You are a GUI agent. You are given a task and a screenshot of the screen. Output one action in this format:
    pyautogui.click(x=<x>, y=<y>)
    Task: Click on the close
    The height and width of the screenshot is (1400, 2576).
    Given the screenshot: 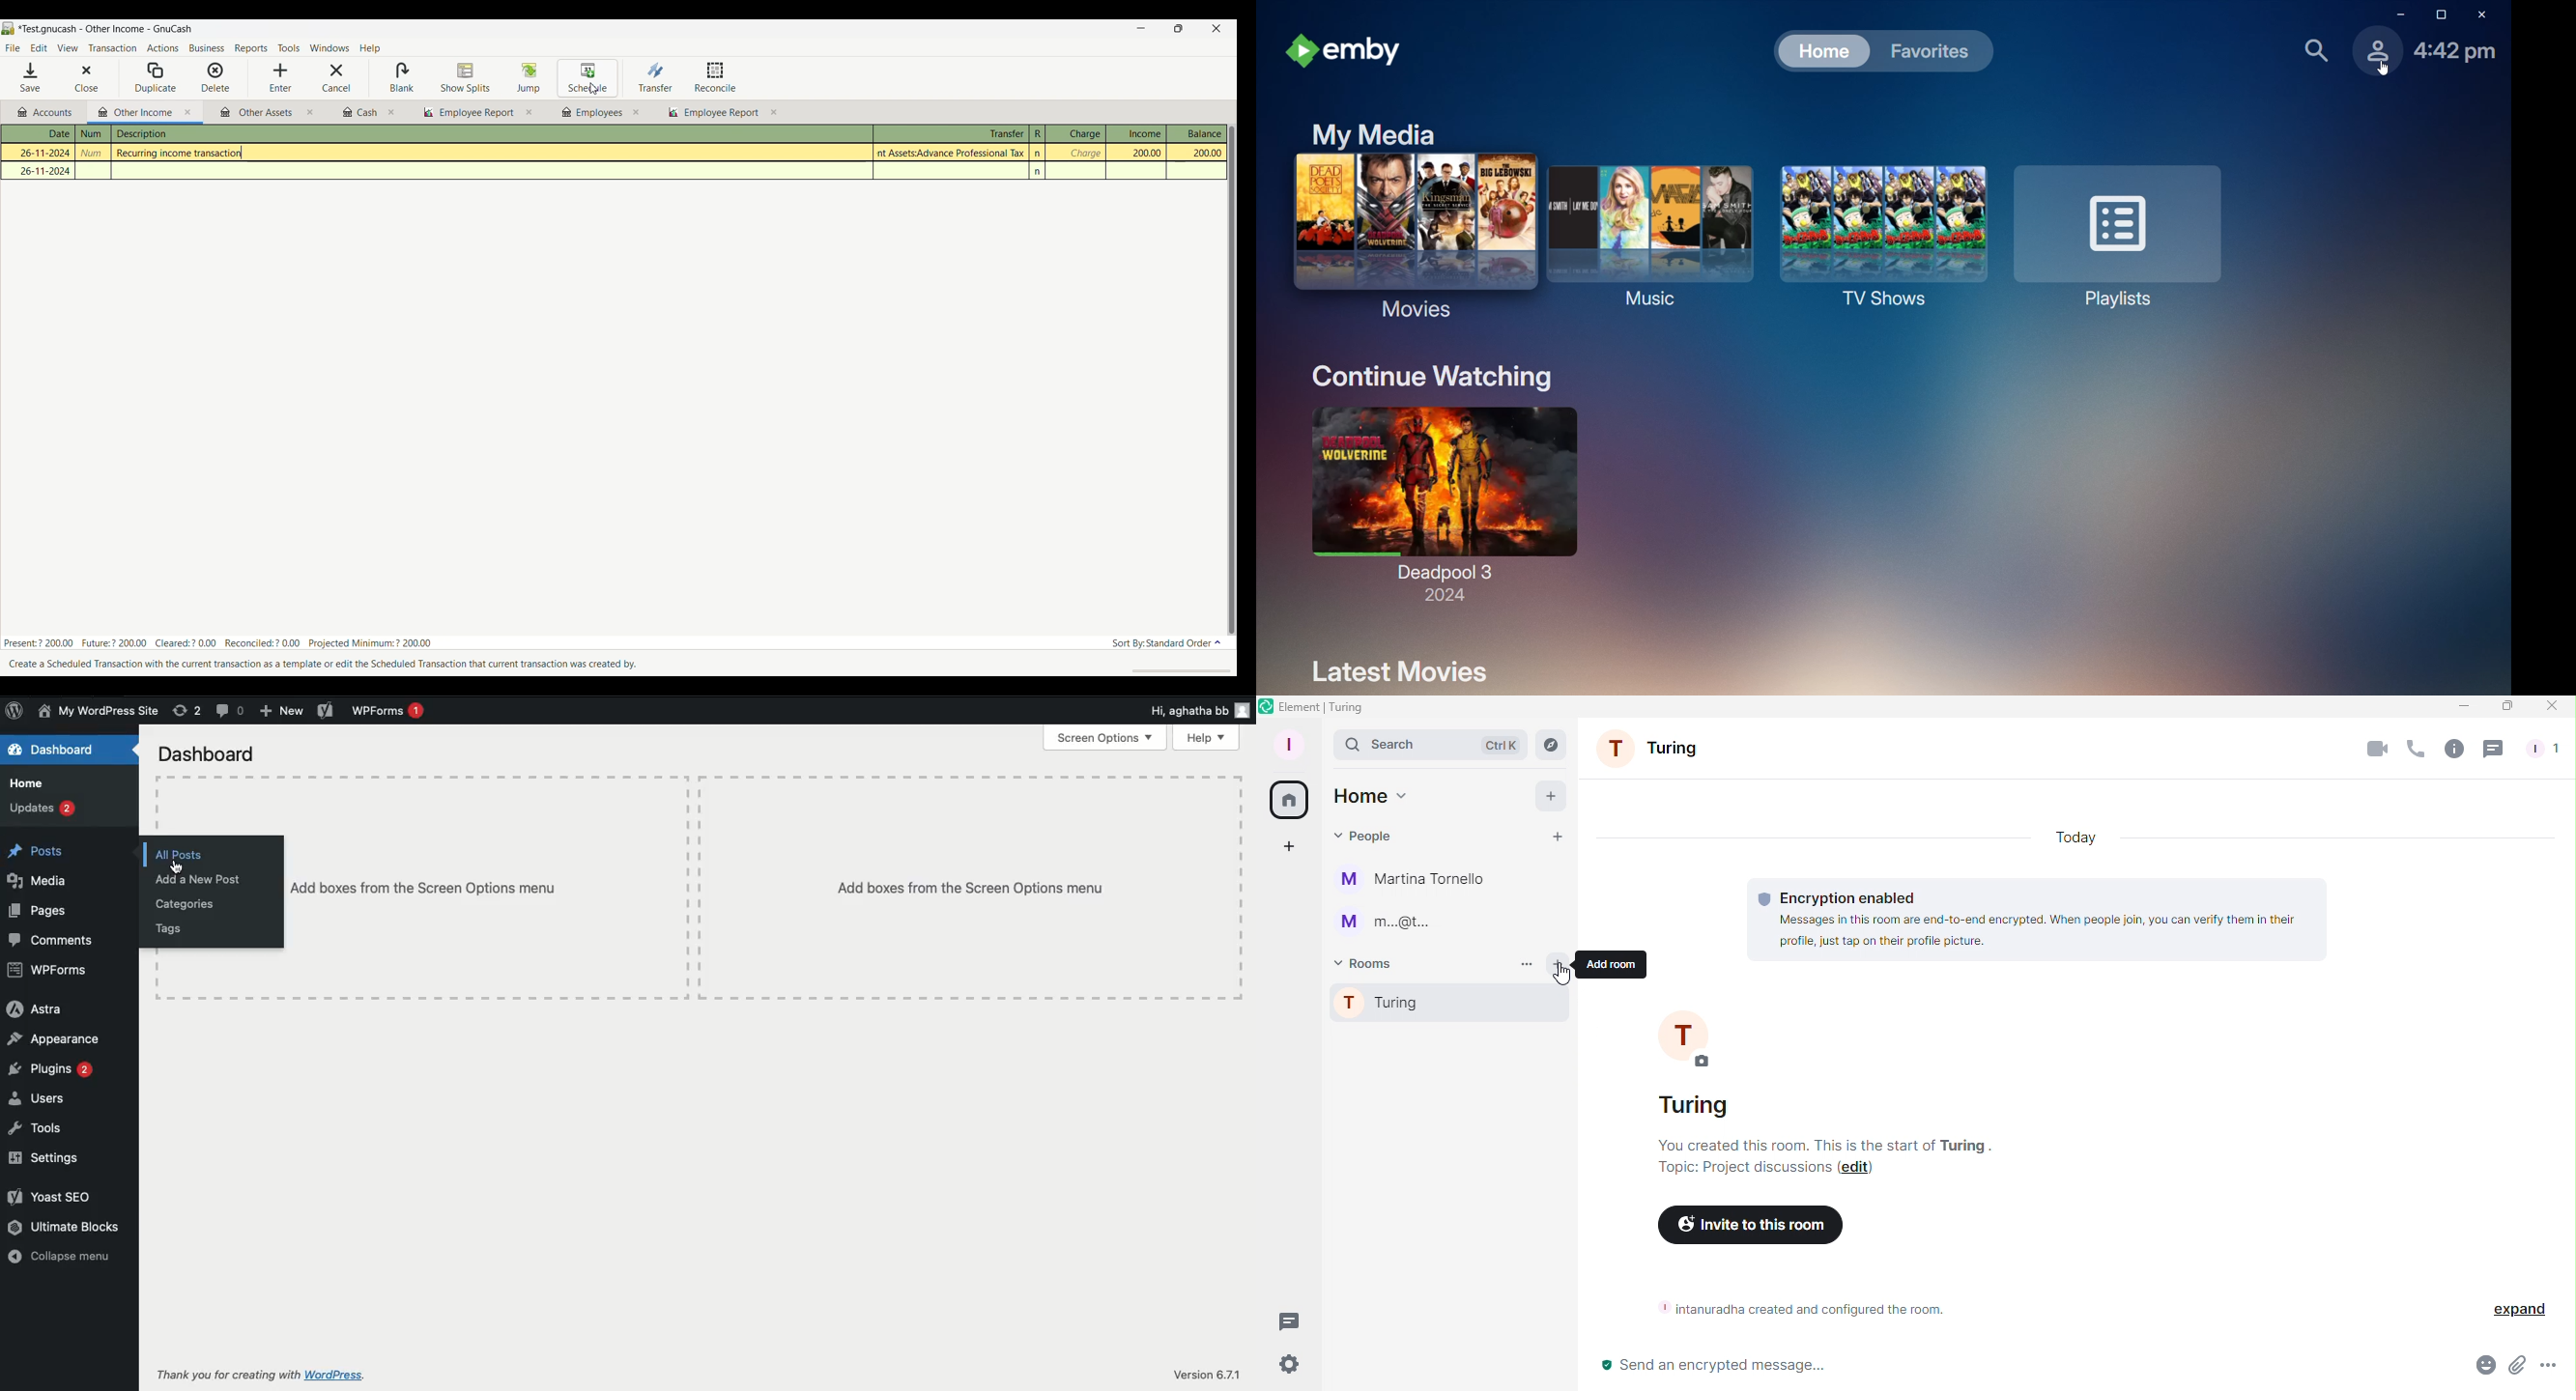 What is the action you would take?
    pyautogui.click(x=392, y=113)
    